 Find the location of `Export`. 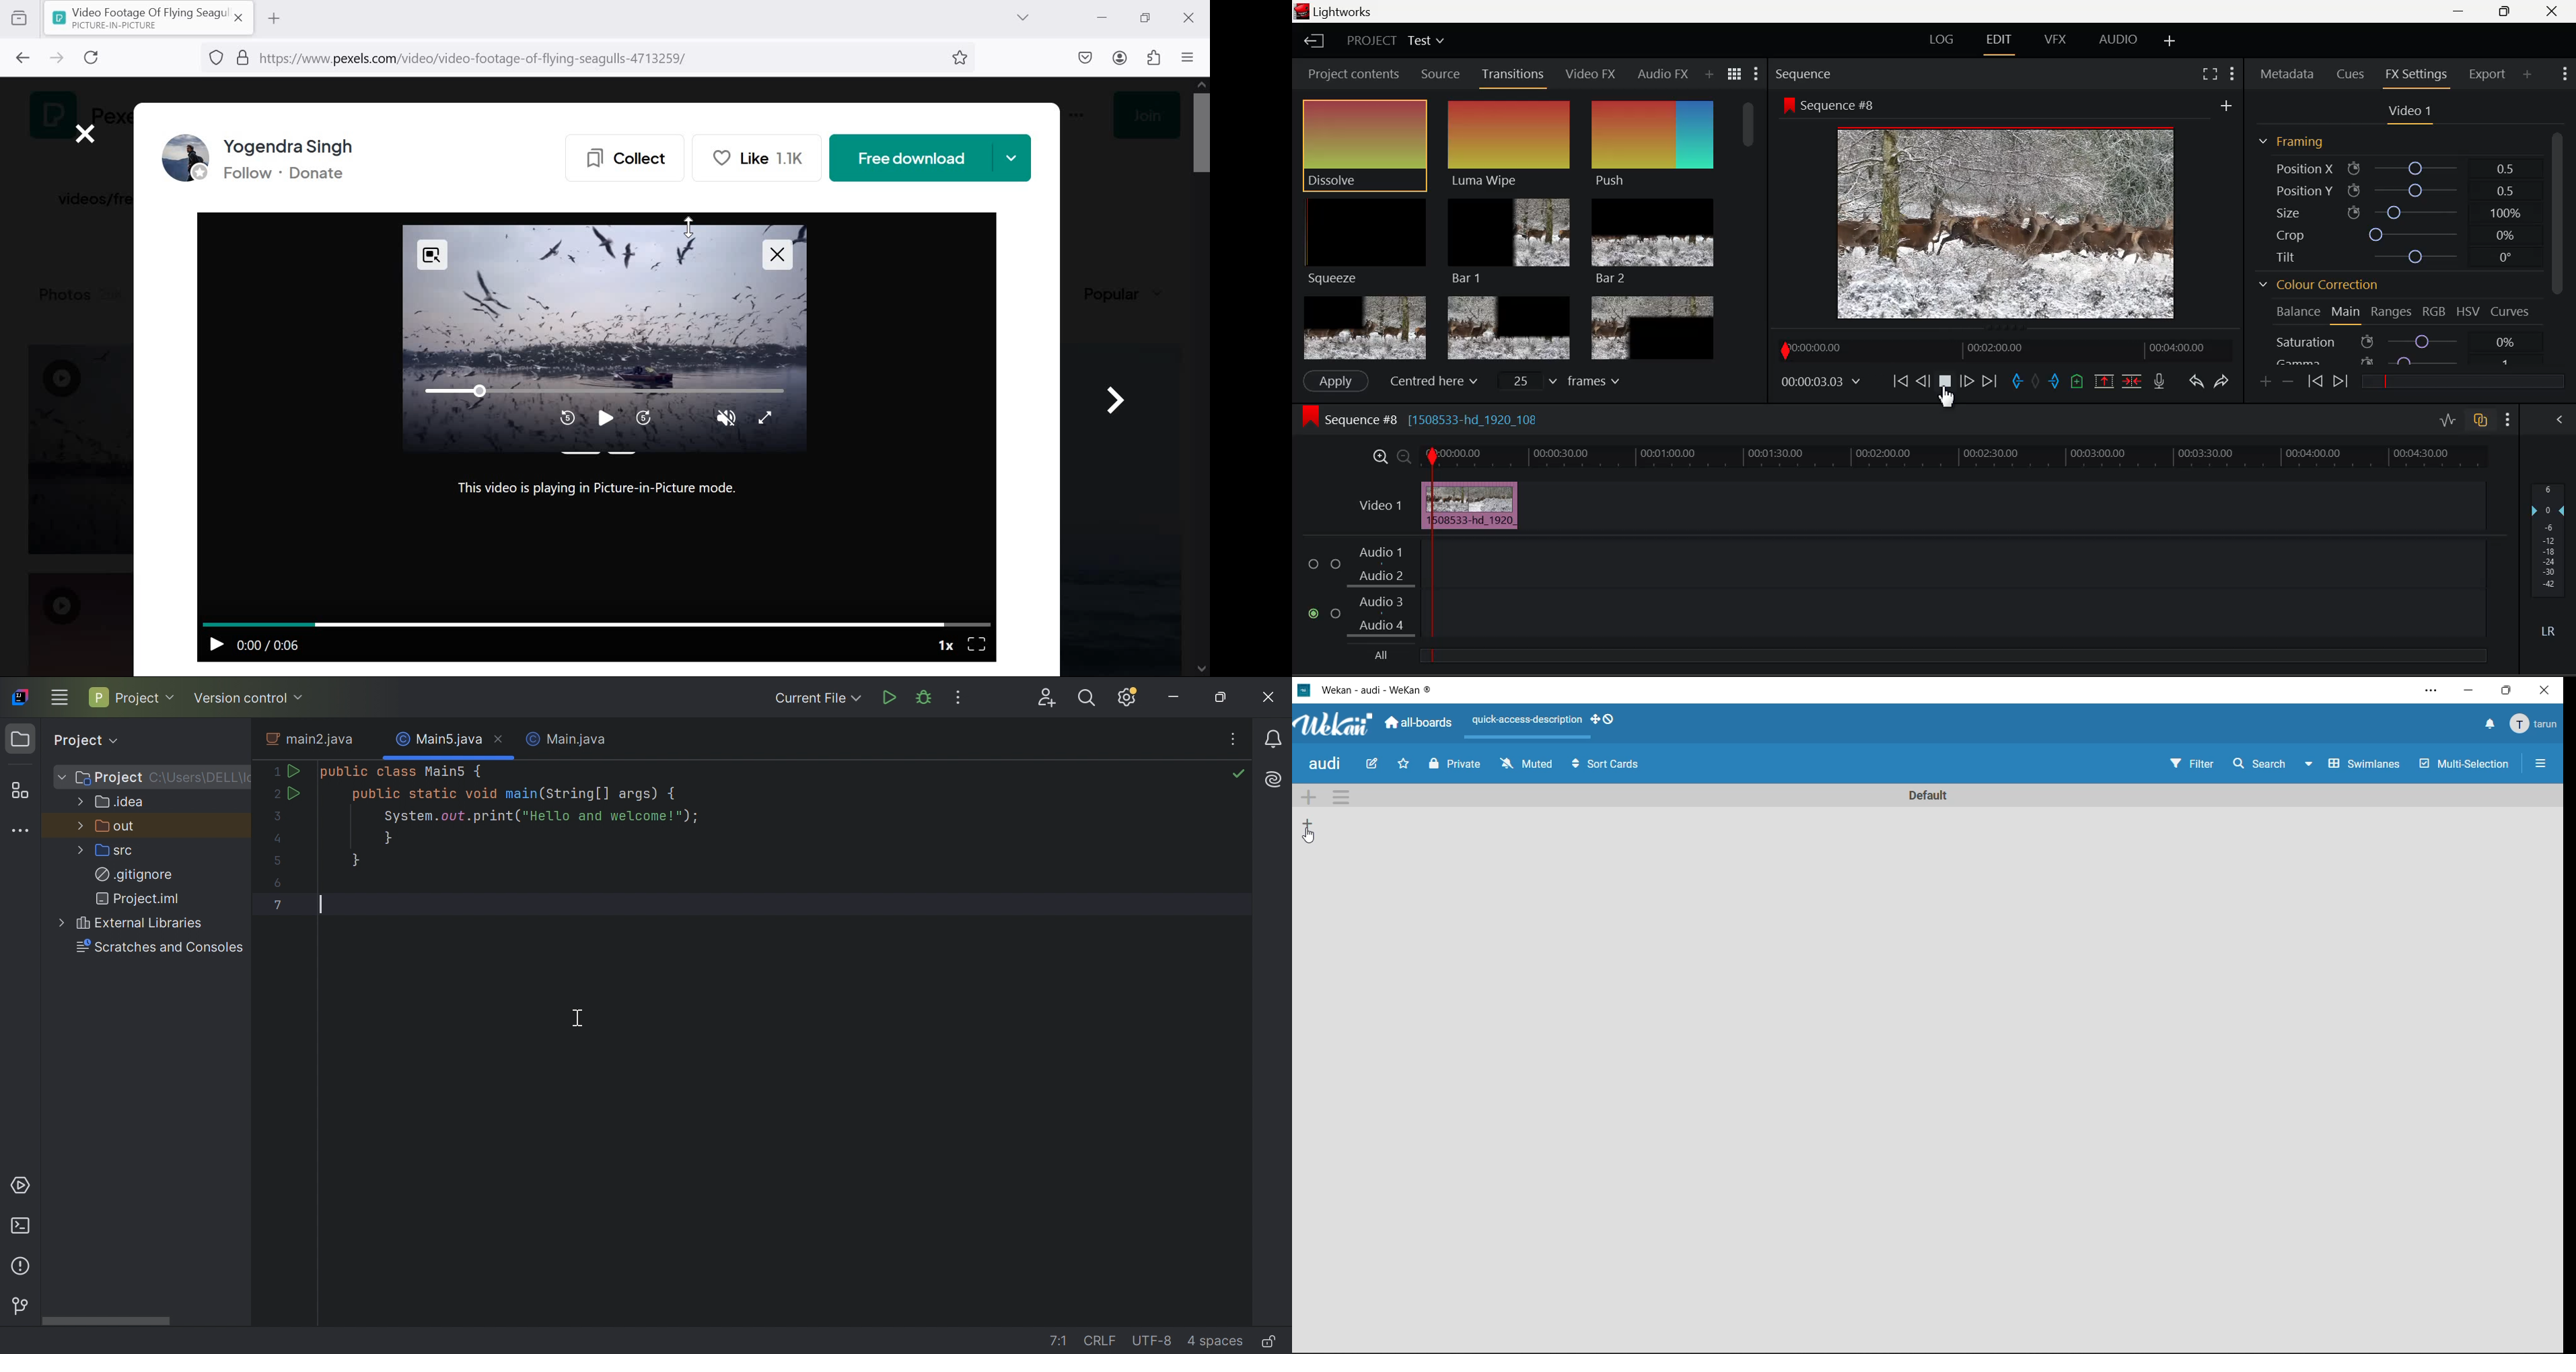

Export is located at coordinates (2491, 74).